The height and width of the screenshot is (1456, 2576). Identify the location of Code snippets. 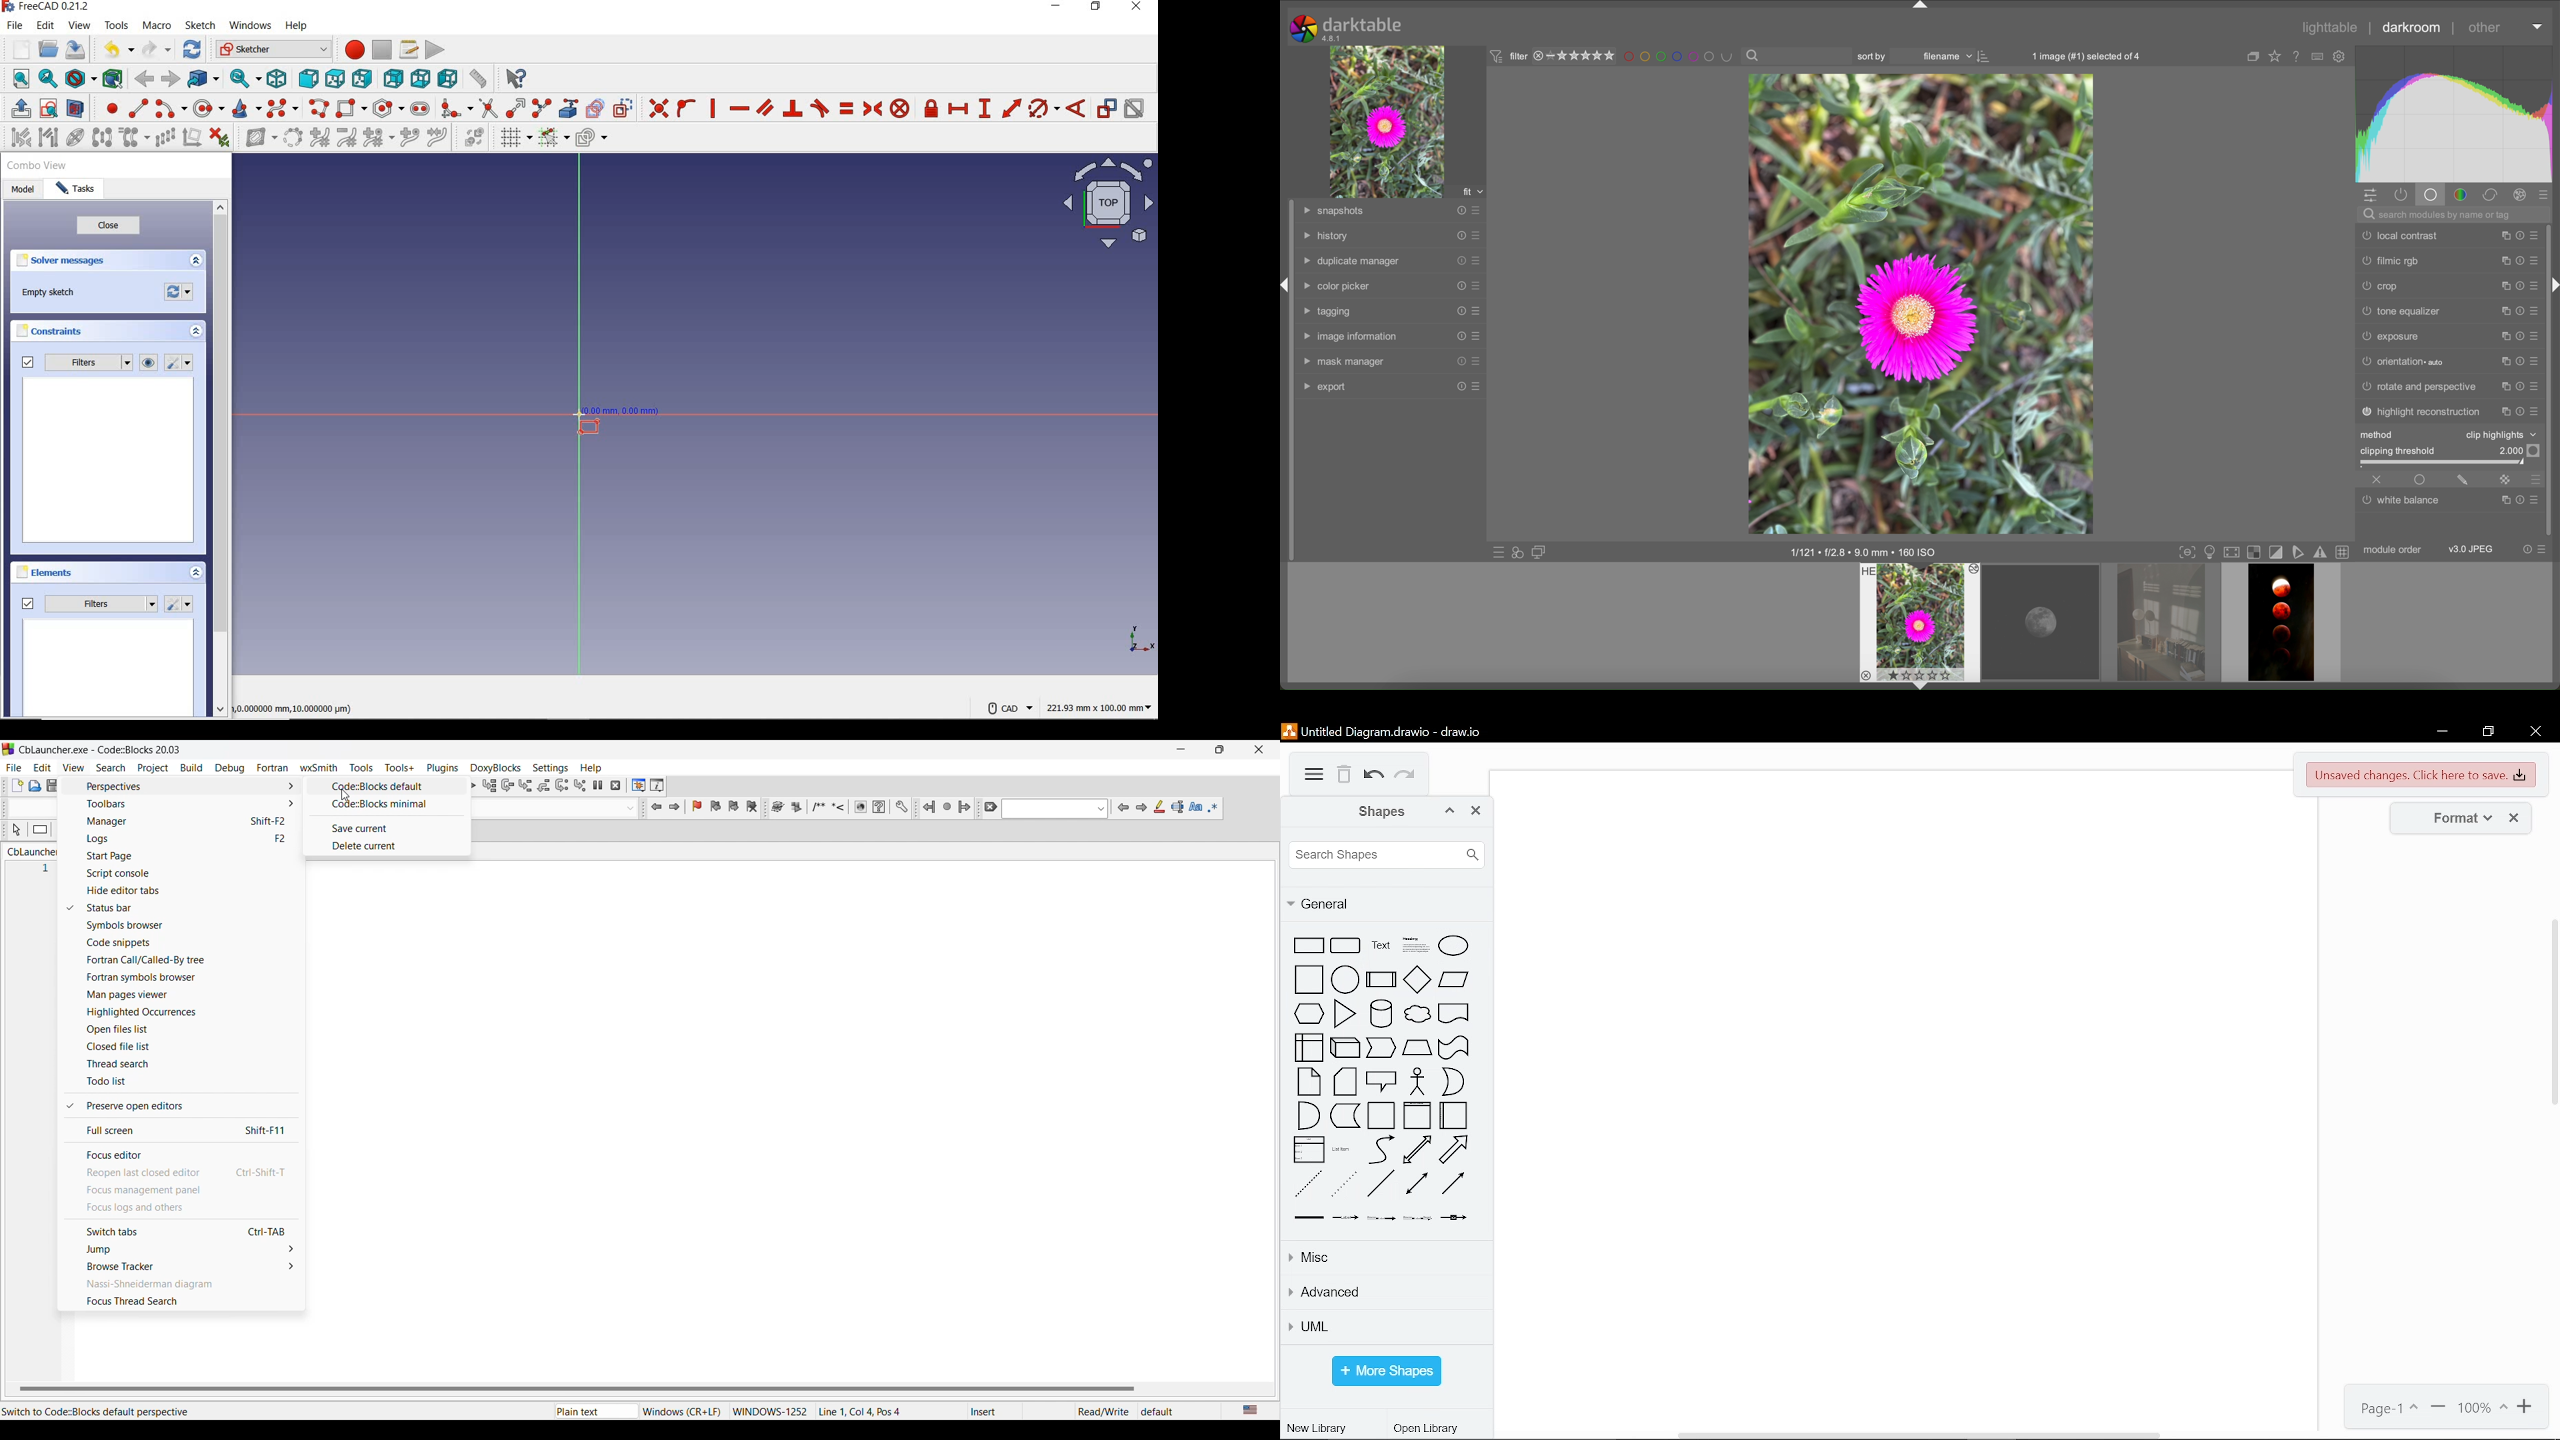
(191, 943).